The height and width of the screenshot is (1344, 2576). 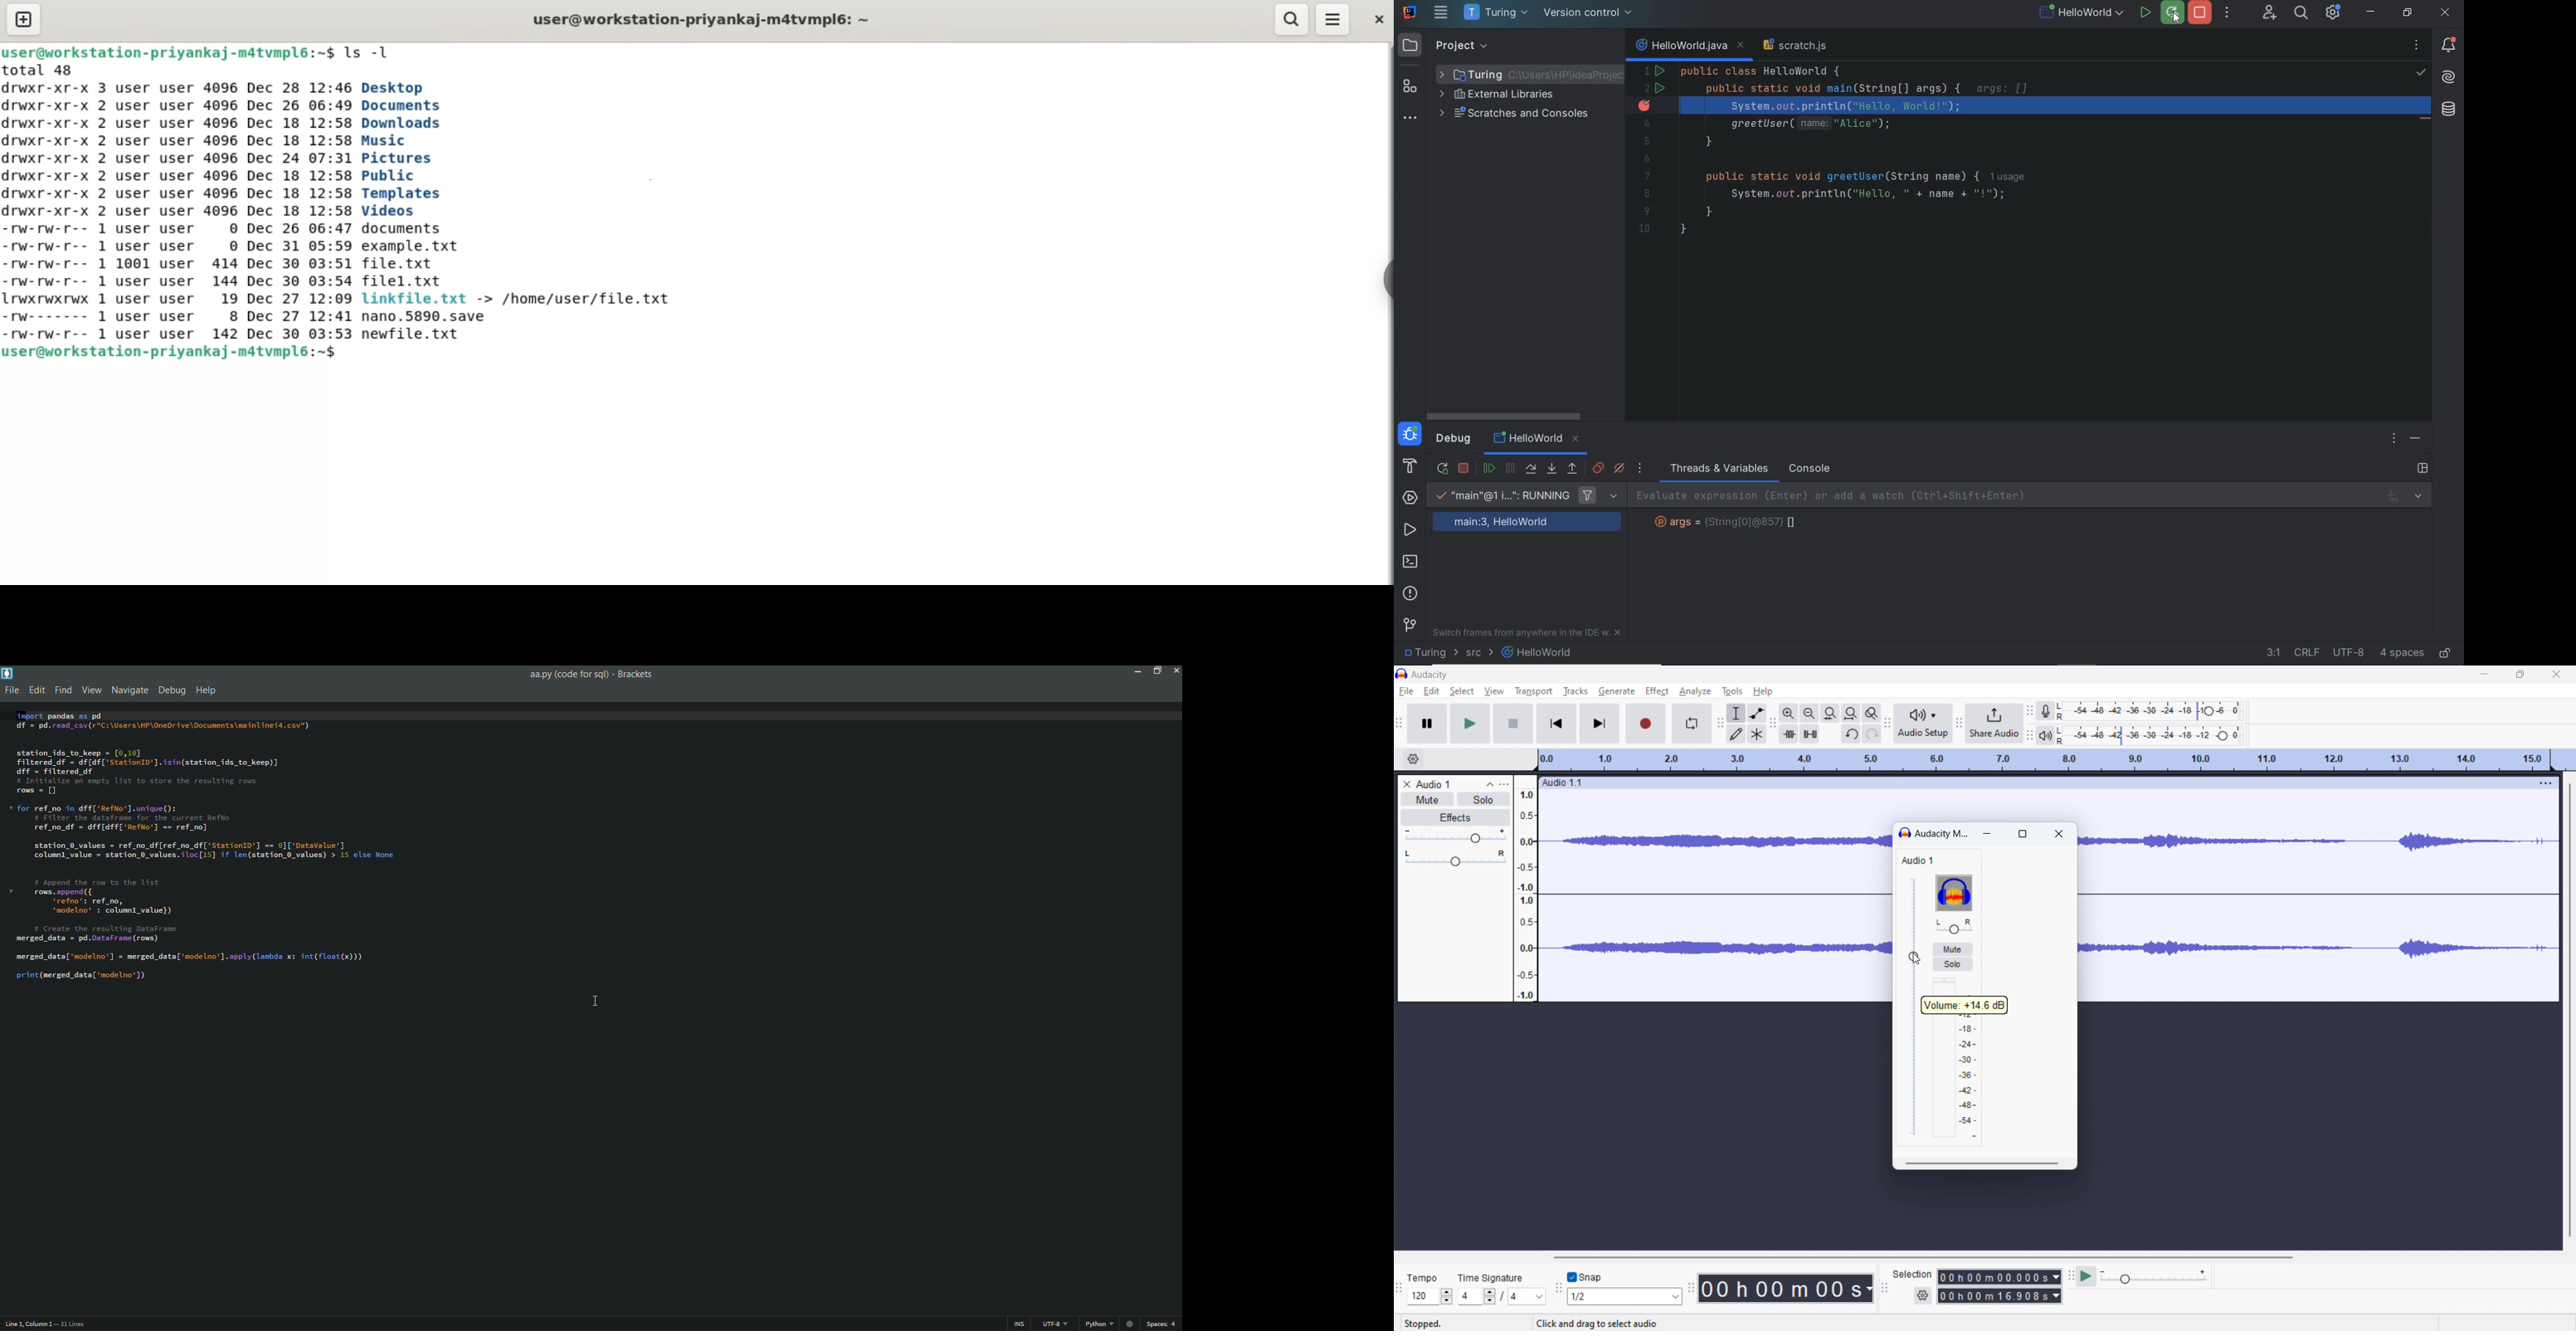 I want to click on analyze, so click(x=1696, y=691).